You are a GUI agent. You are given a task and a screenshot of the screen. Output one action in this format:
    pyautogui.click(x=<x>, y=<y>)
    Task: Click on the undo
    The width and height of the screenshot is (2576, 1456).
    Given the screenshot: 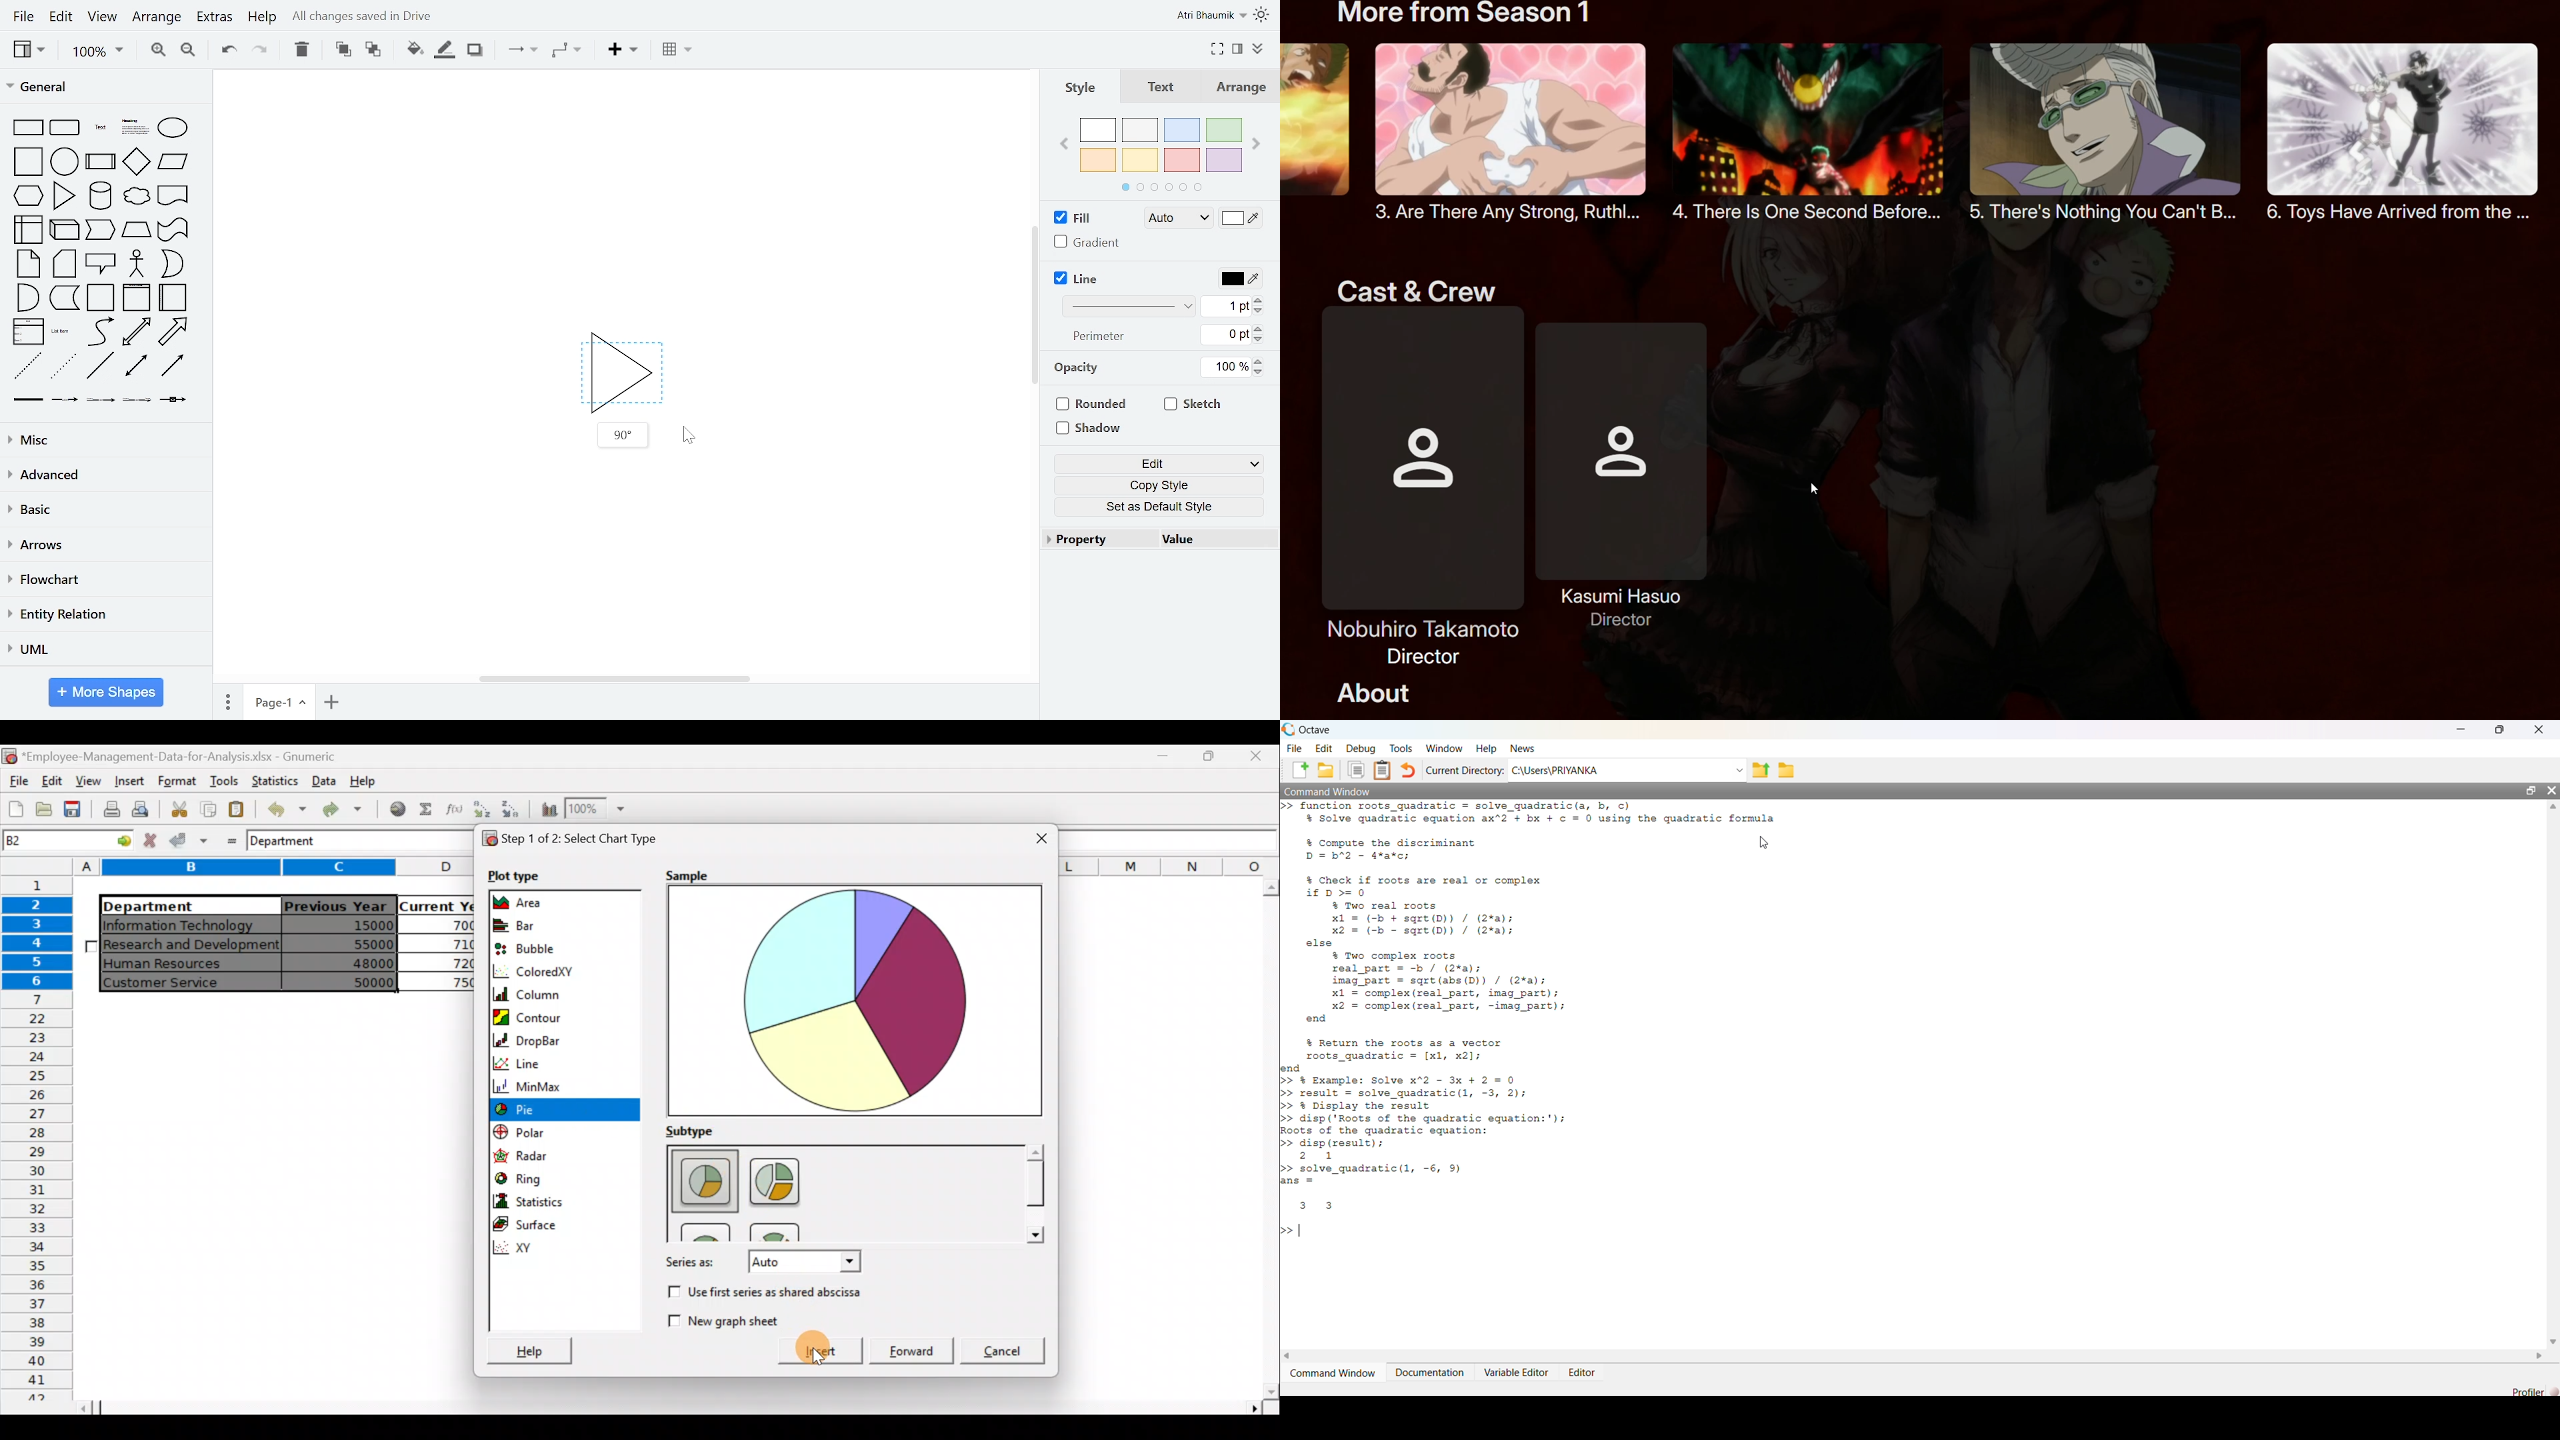 What is the action you would take?
    pyautogui.click(x=226, y=51)
    